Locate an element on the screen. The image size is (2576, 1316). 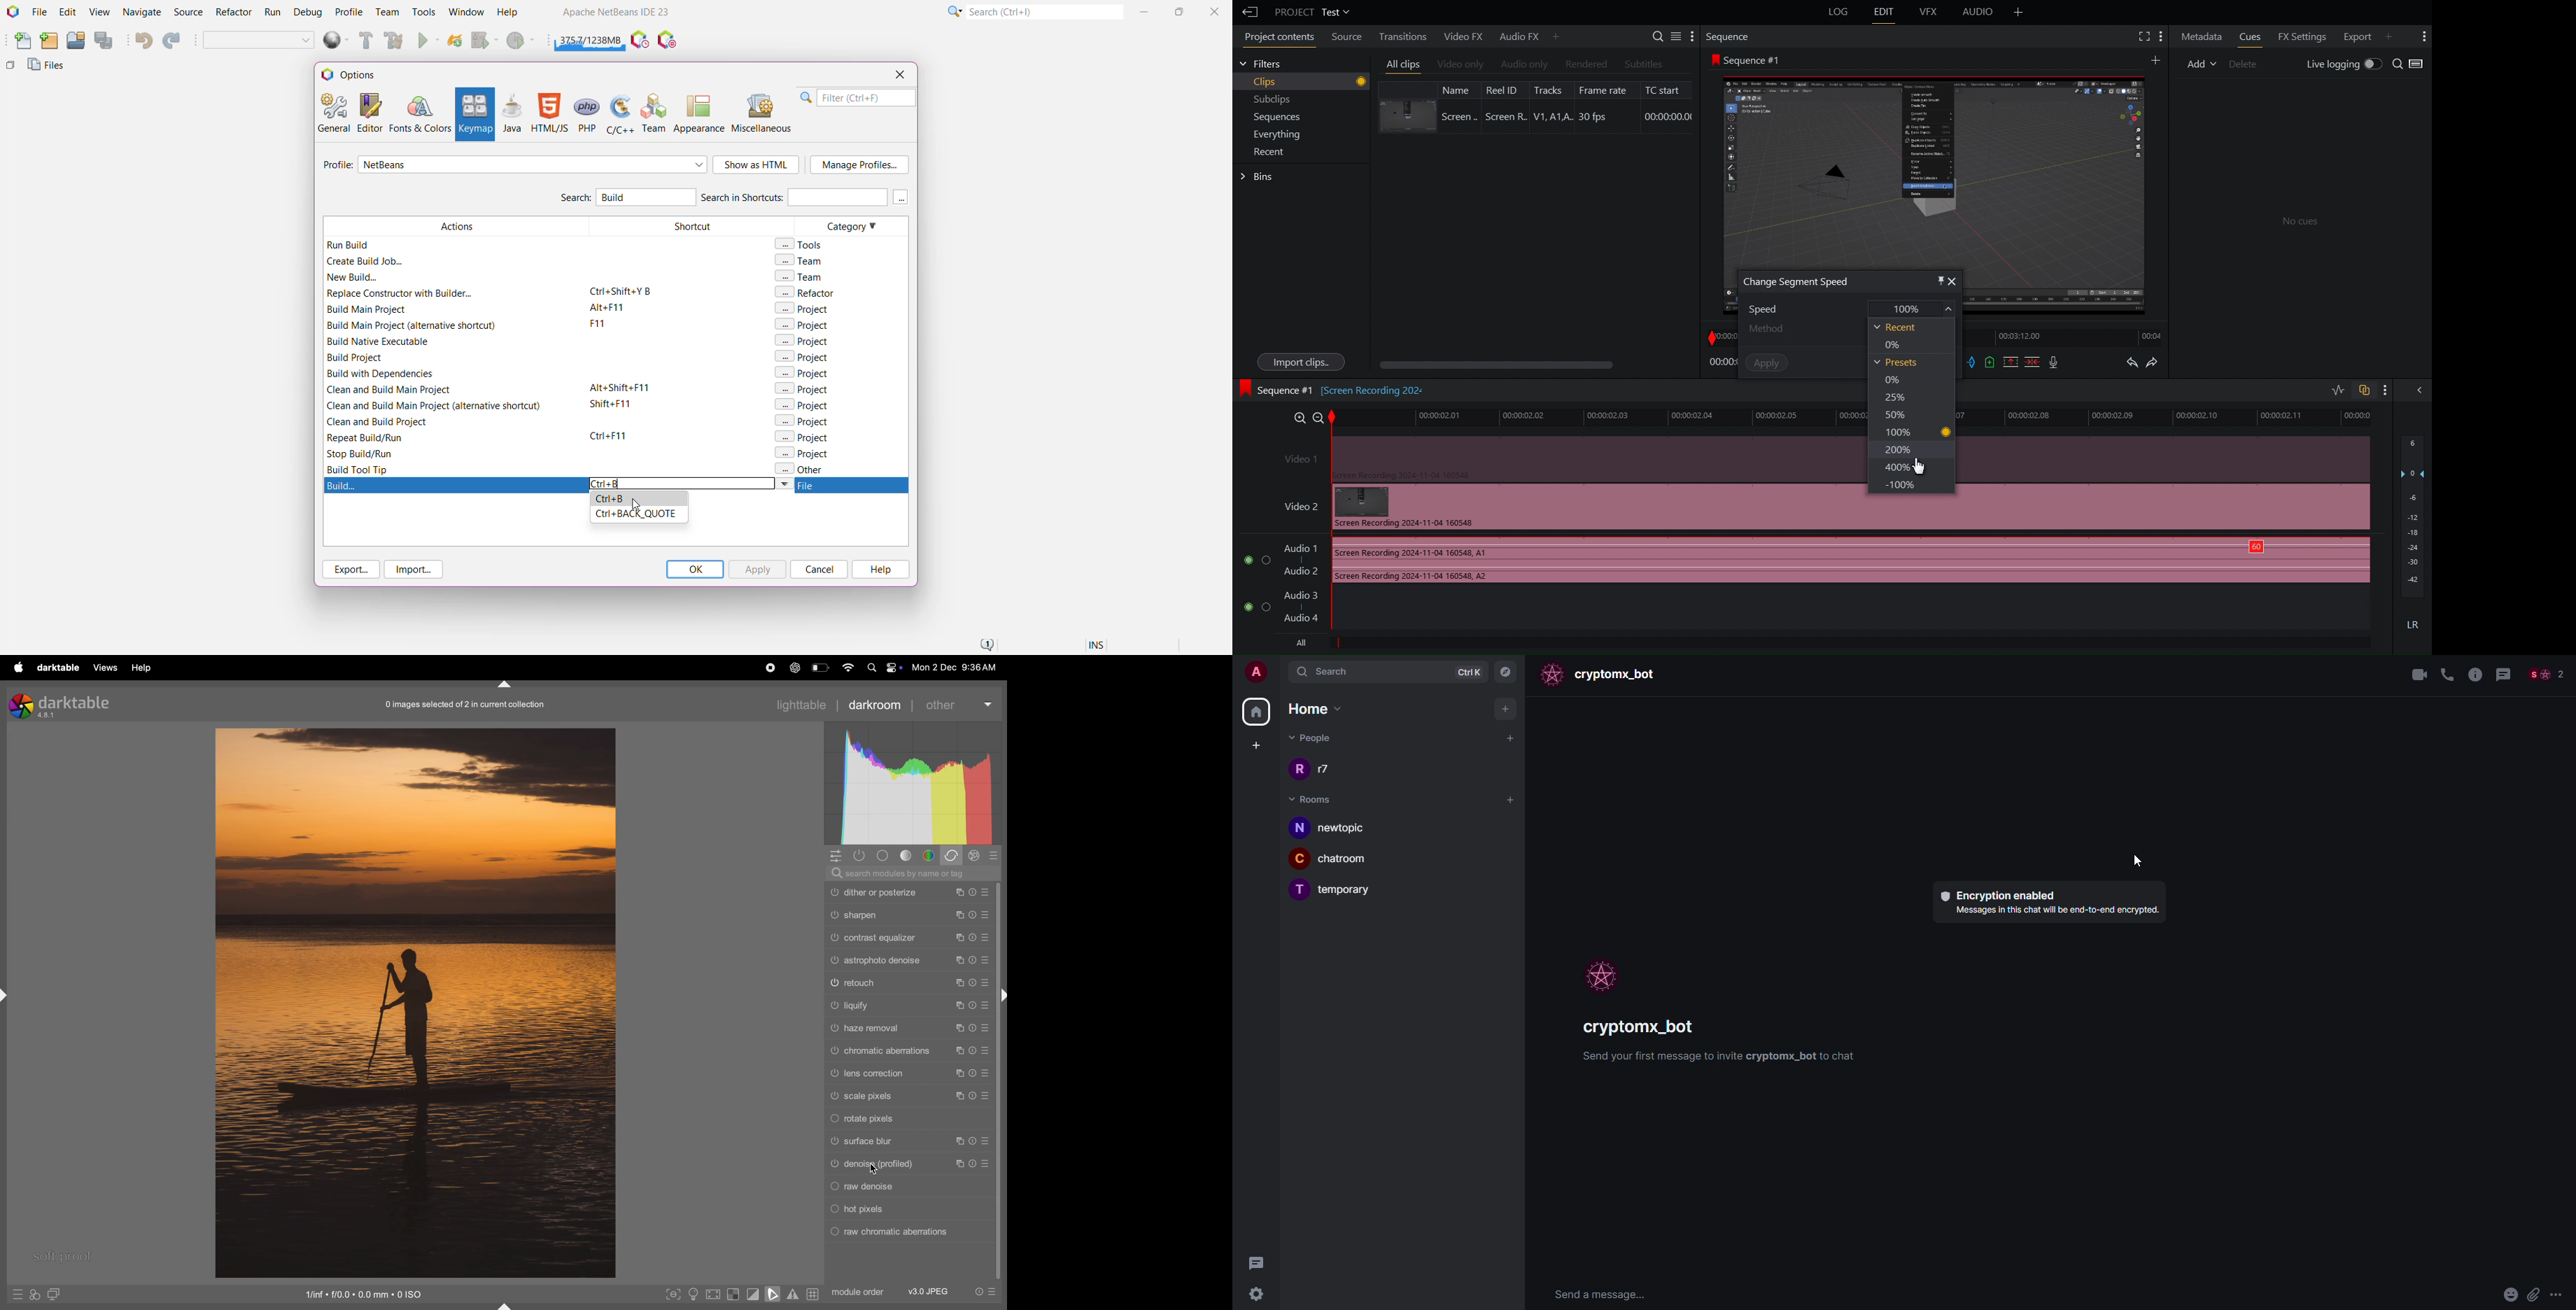
More is located at coordinates (2162, 36).